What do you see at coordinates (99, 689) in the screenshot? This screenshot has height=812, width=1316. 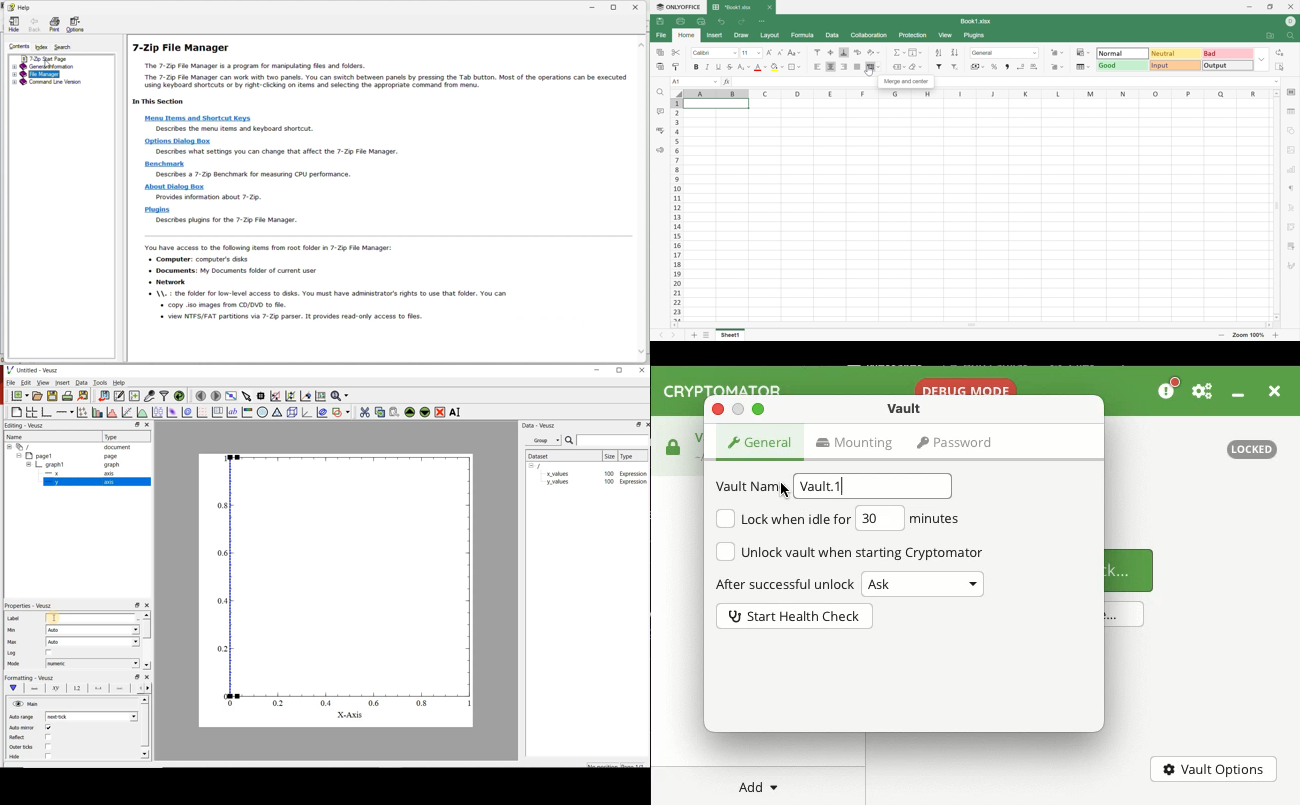 I see `major ticks` at bounding box center [99, 689].